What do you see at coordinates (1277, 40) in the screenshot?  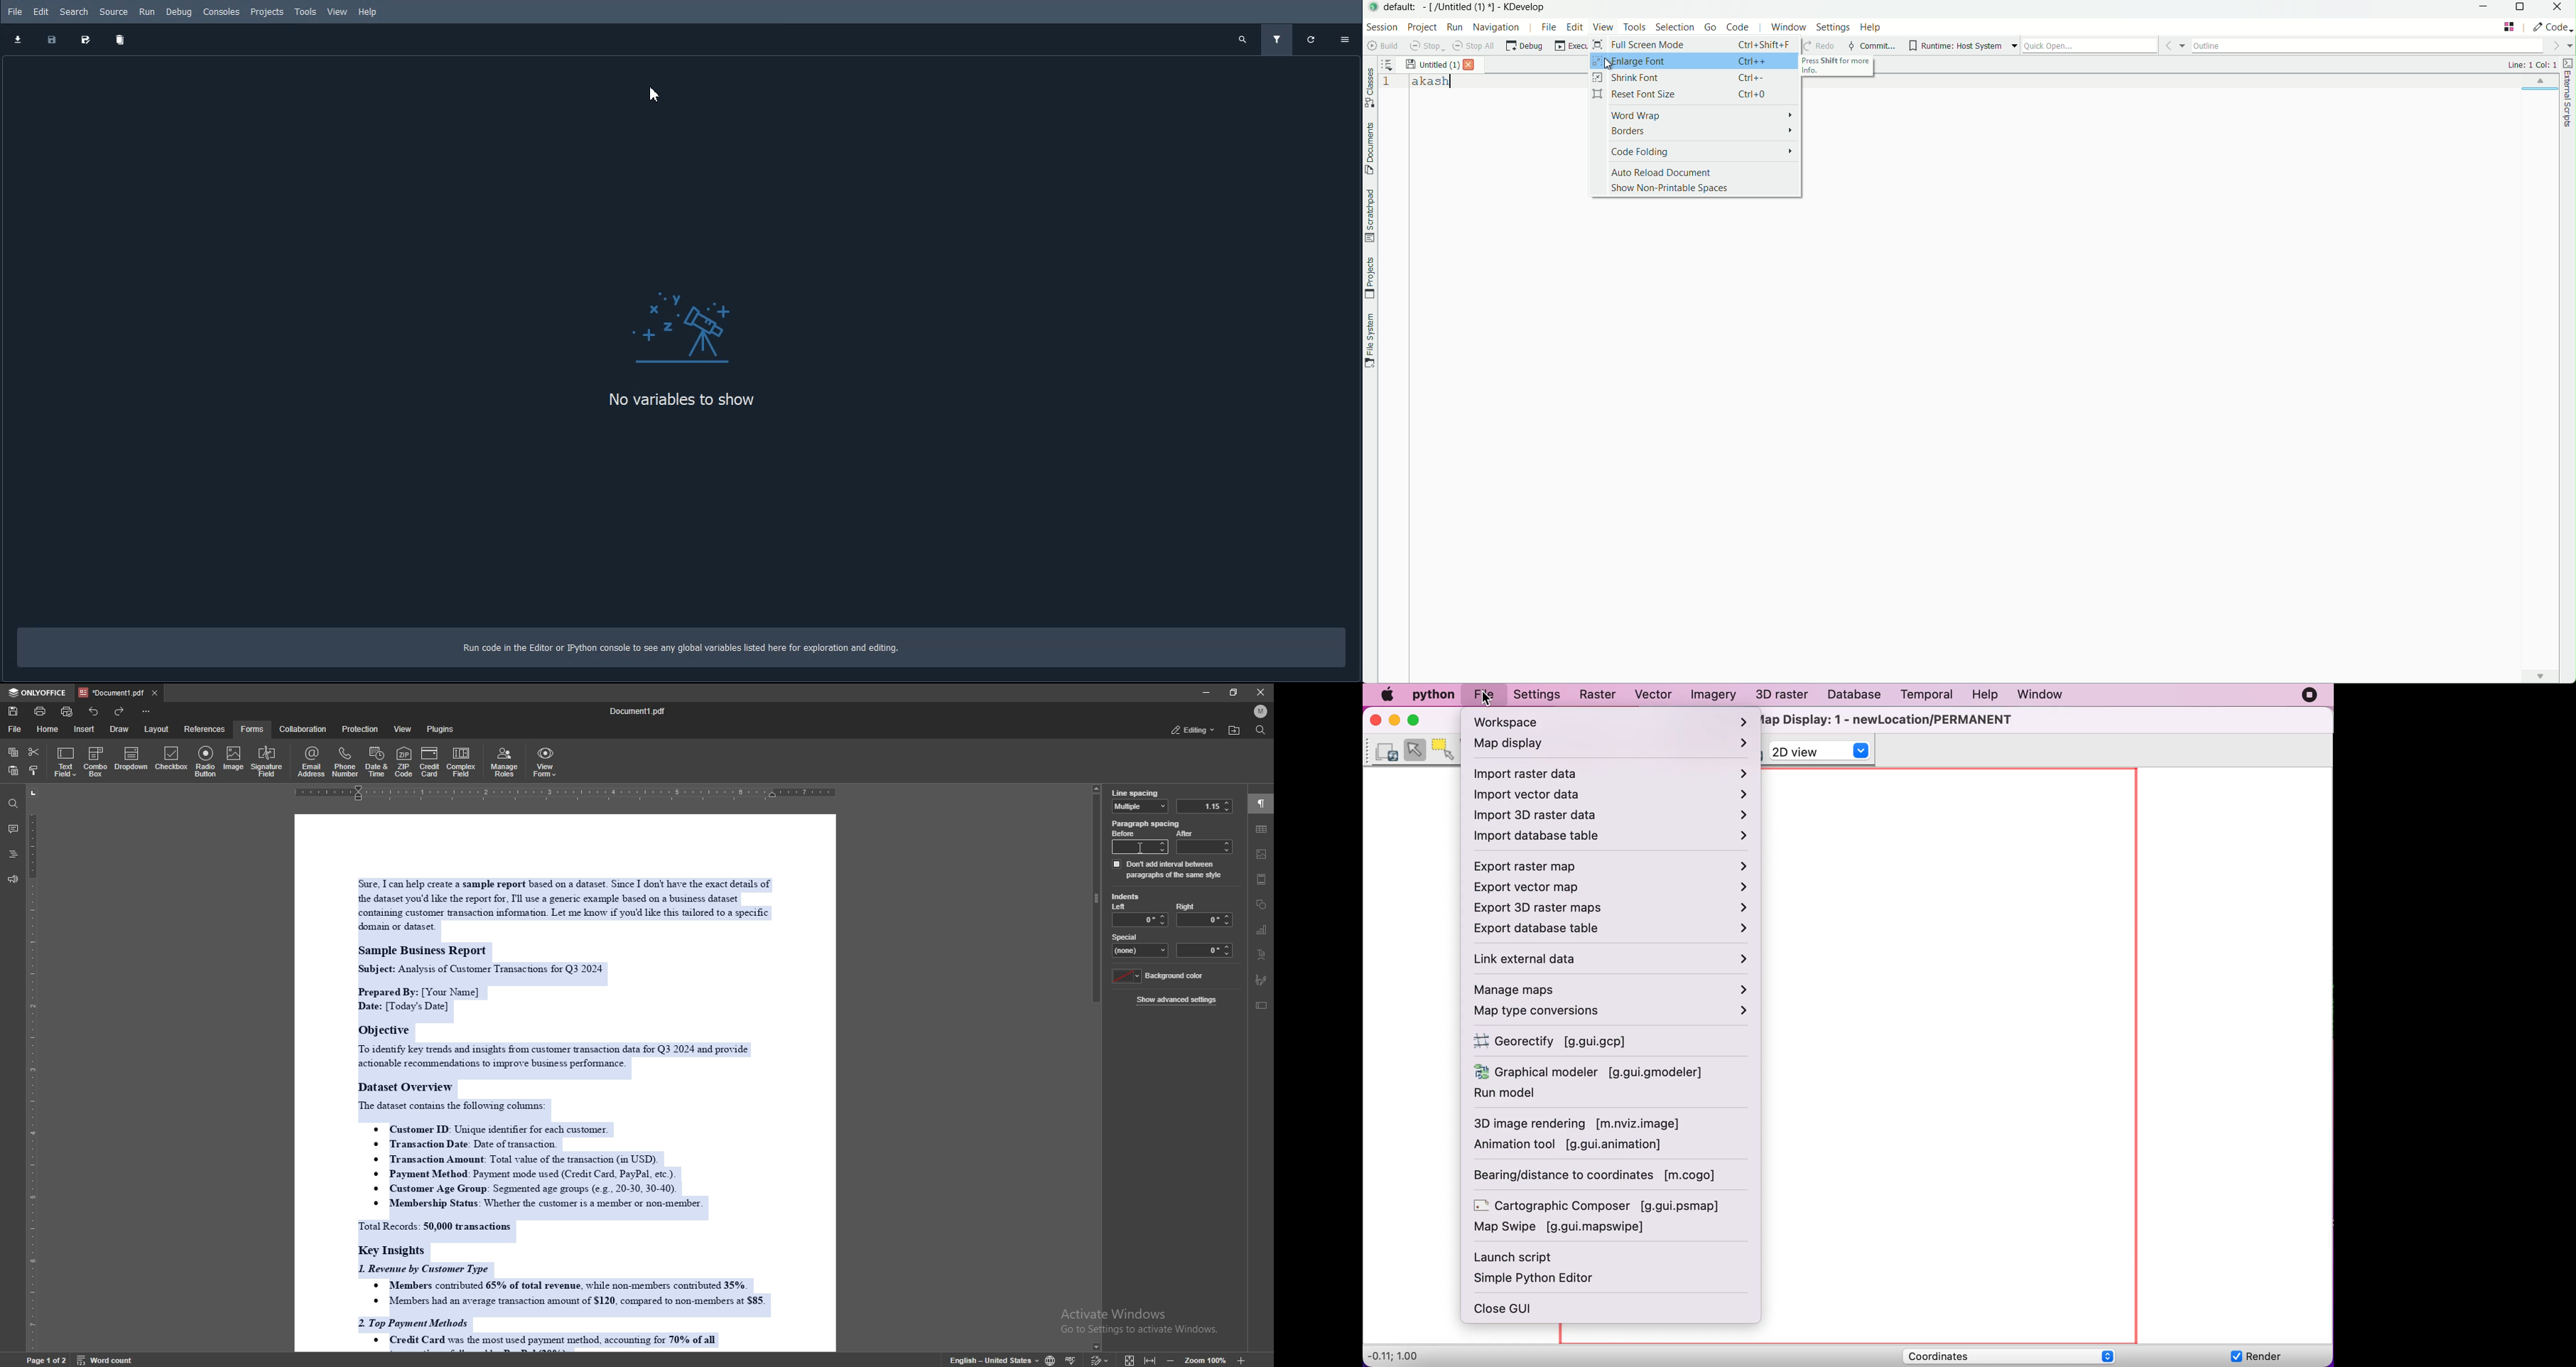 I see `Filters variables` at bounding box center [1277, 40].